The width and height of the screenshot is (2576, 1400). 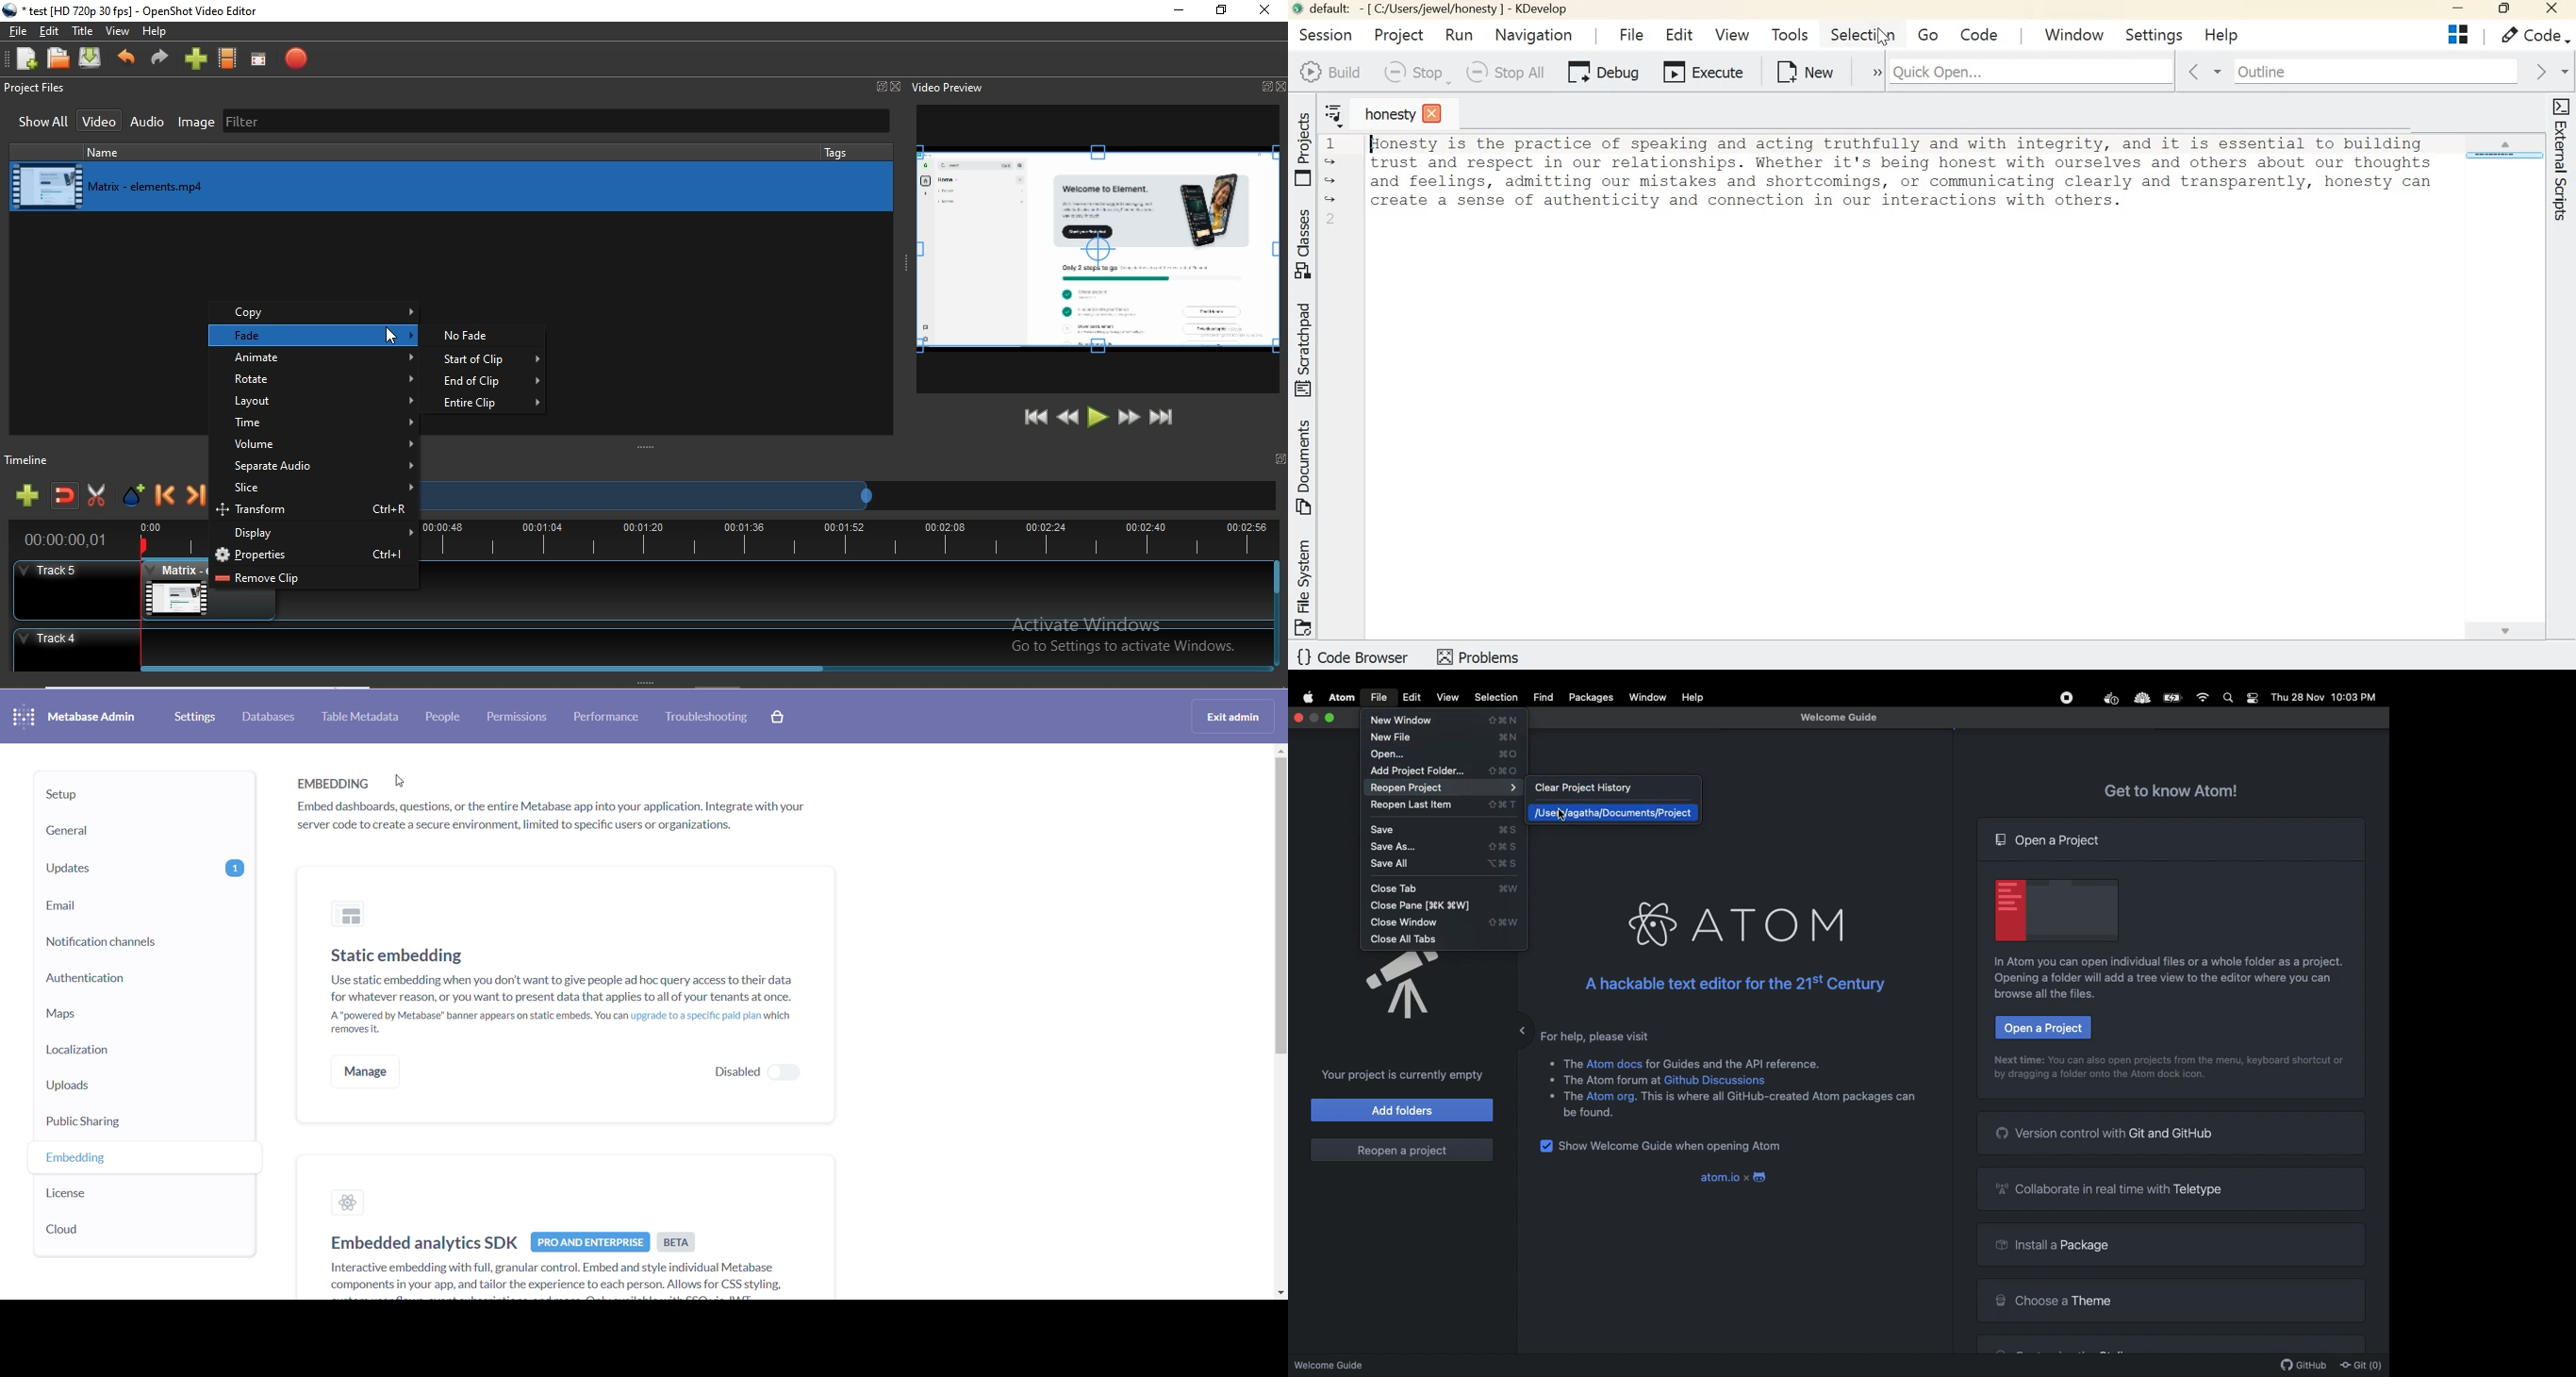 I want to click on text, so click(x=1779, y=1101).